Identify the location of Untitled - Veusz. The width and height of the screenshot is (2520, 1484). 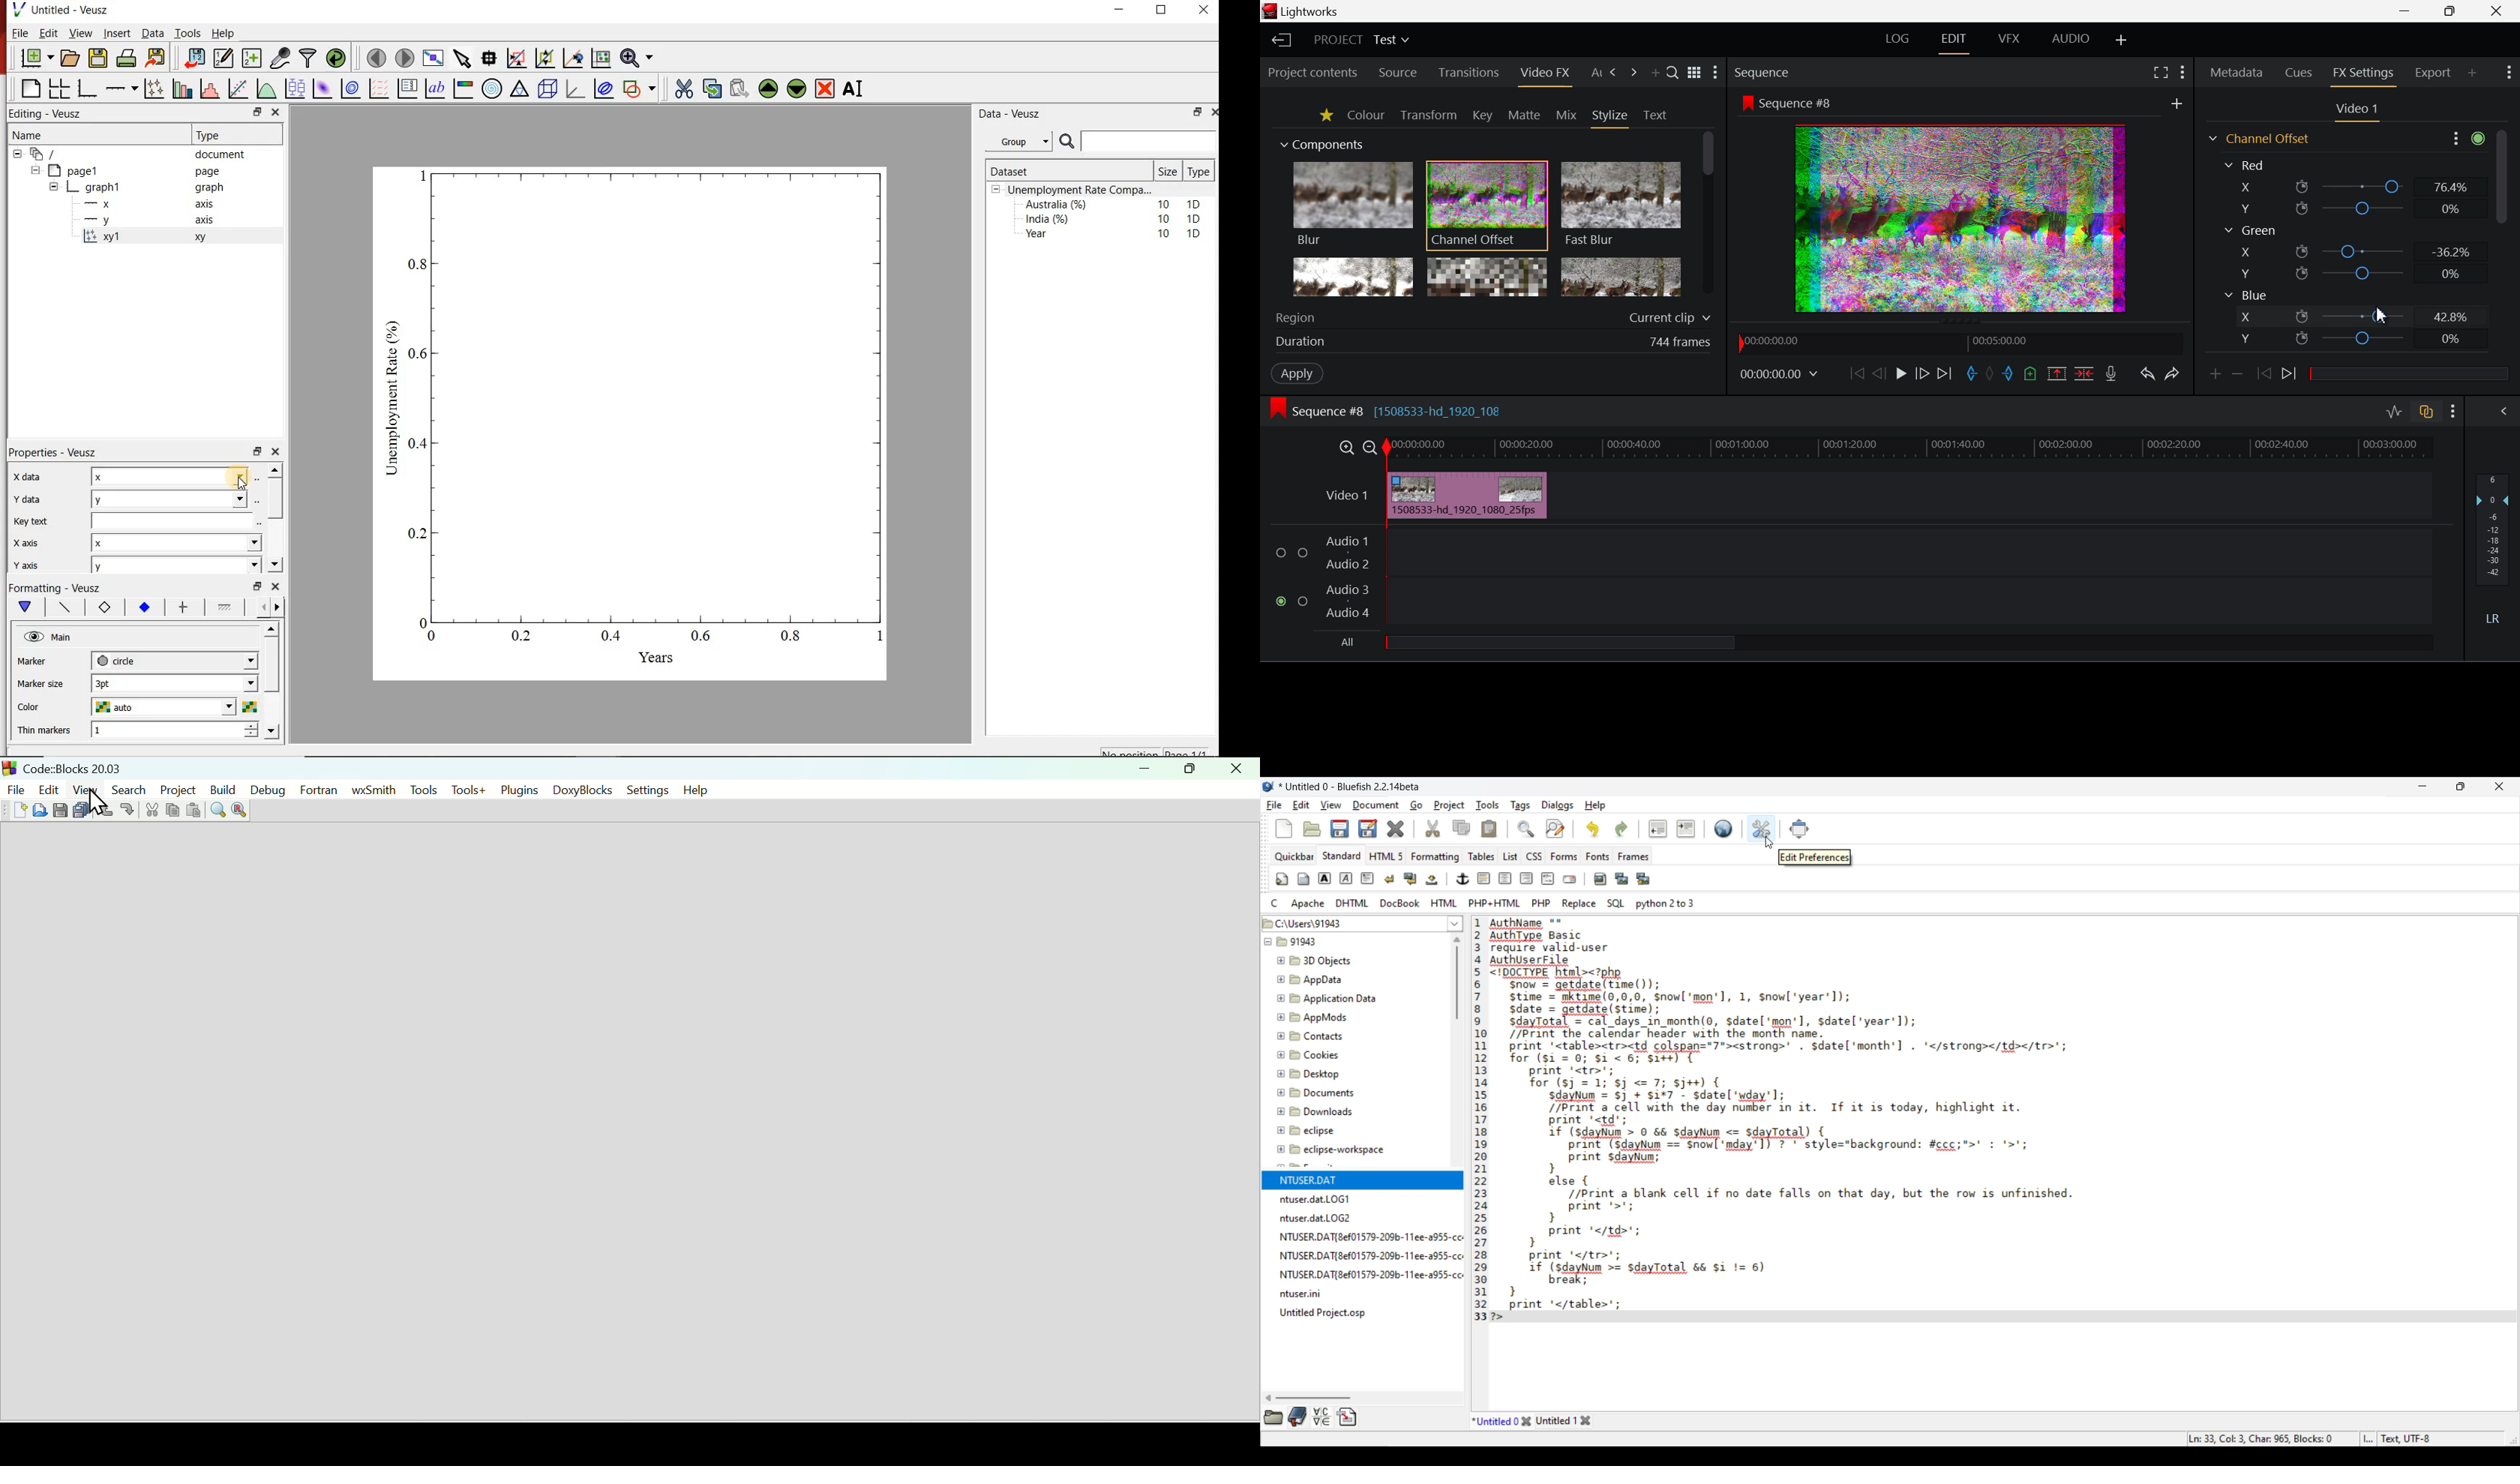
(59, 9).